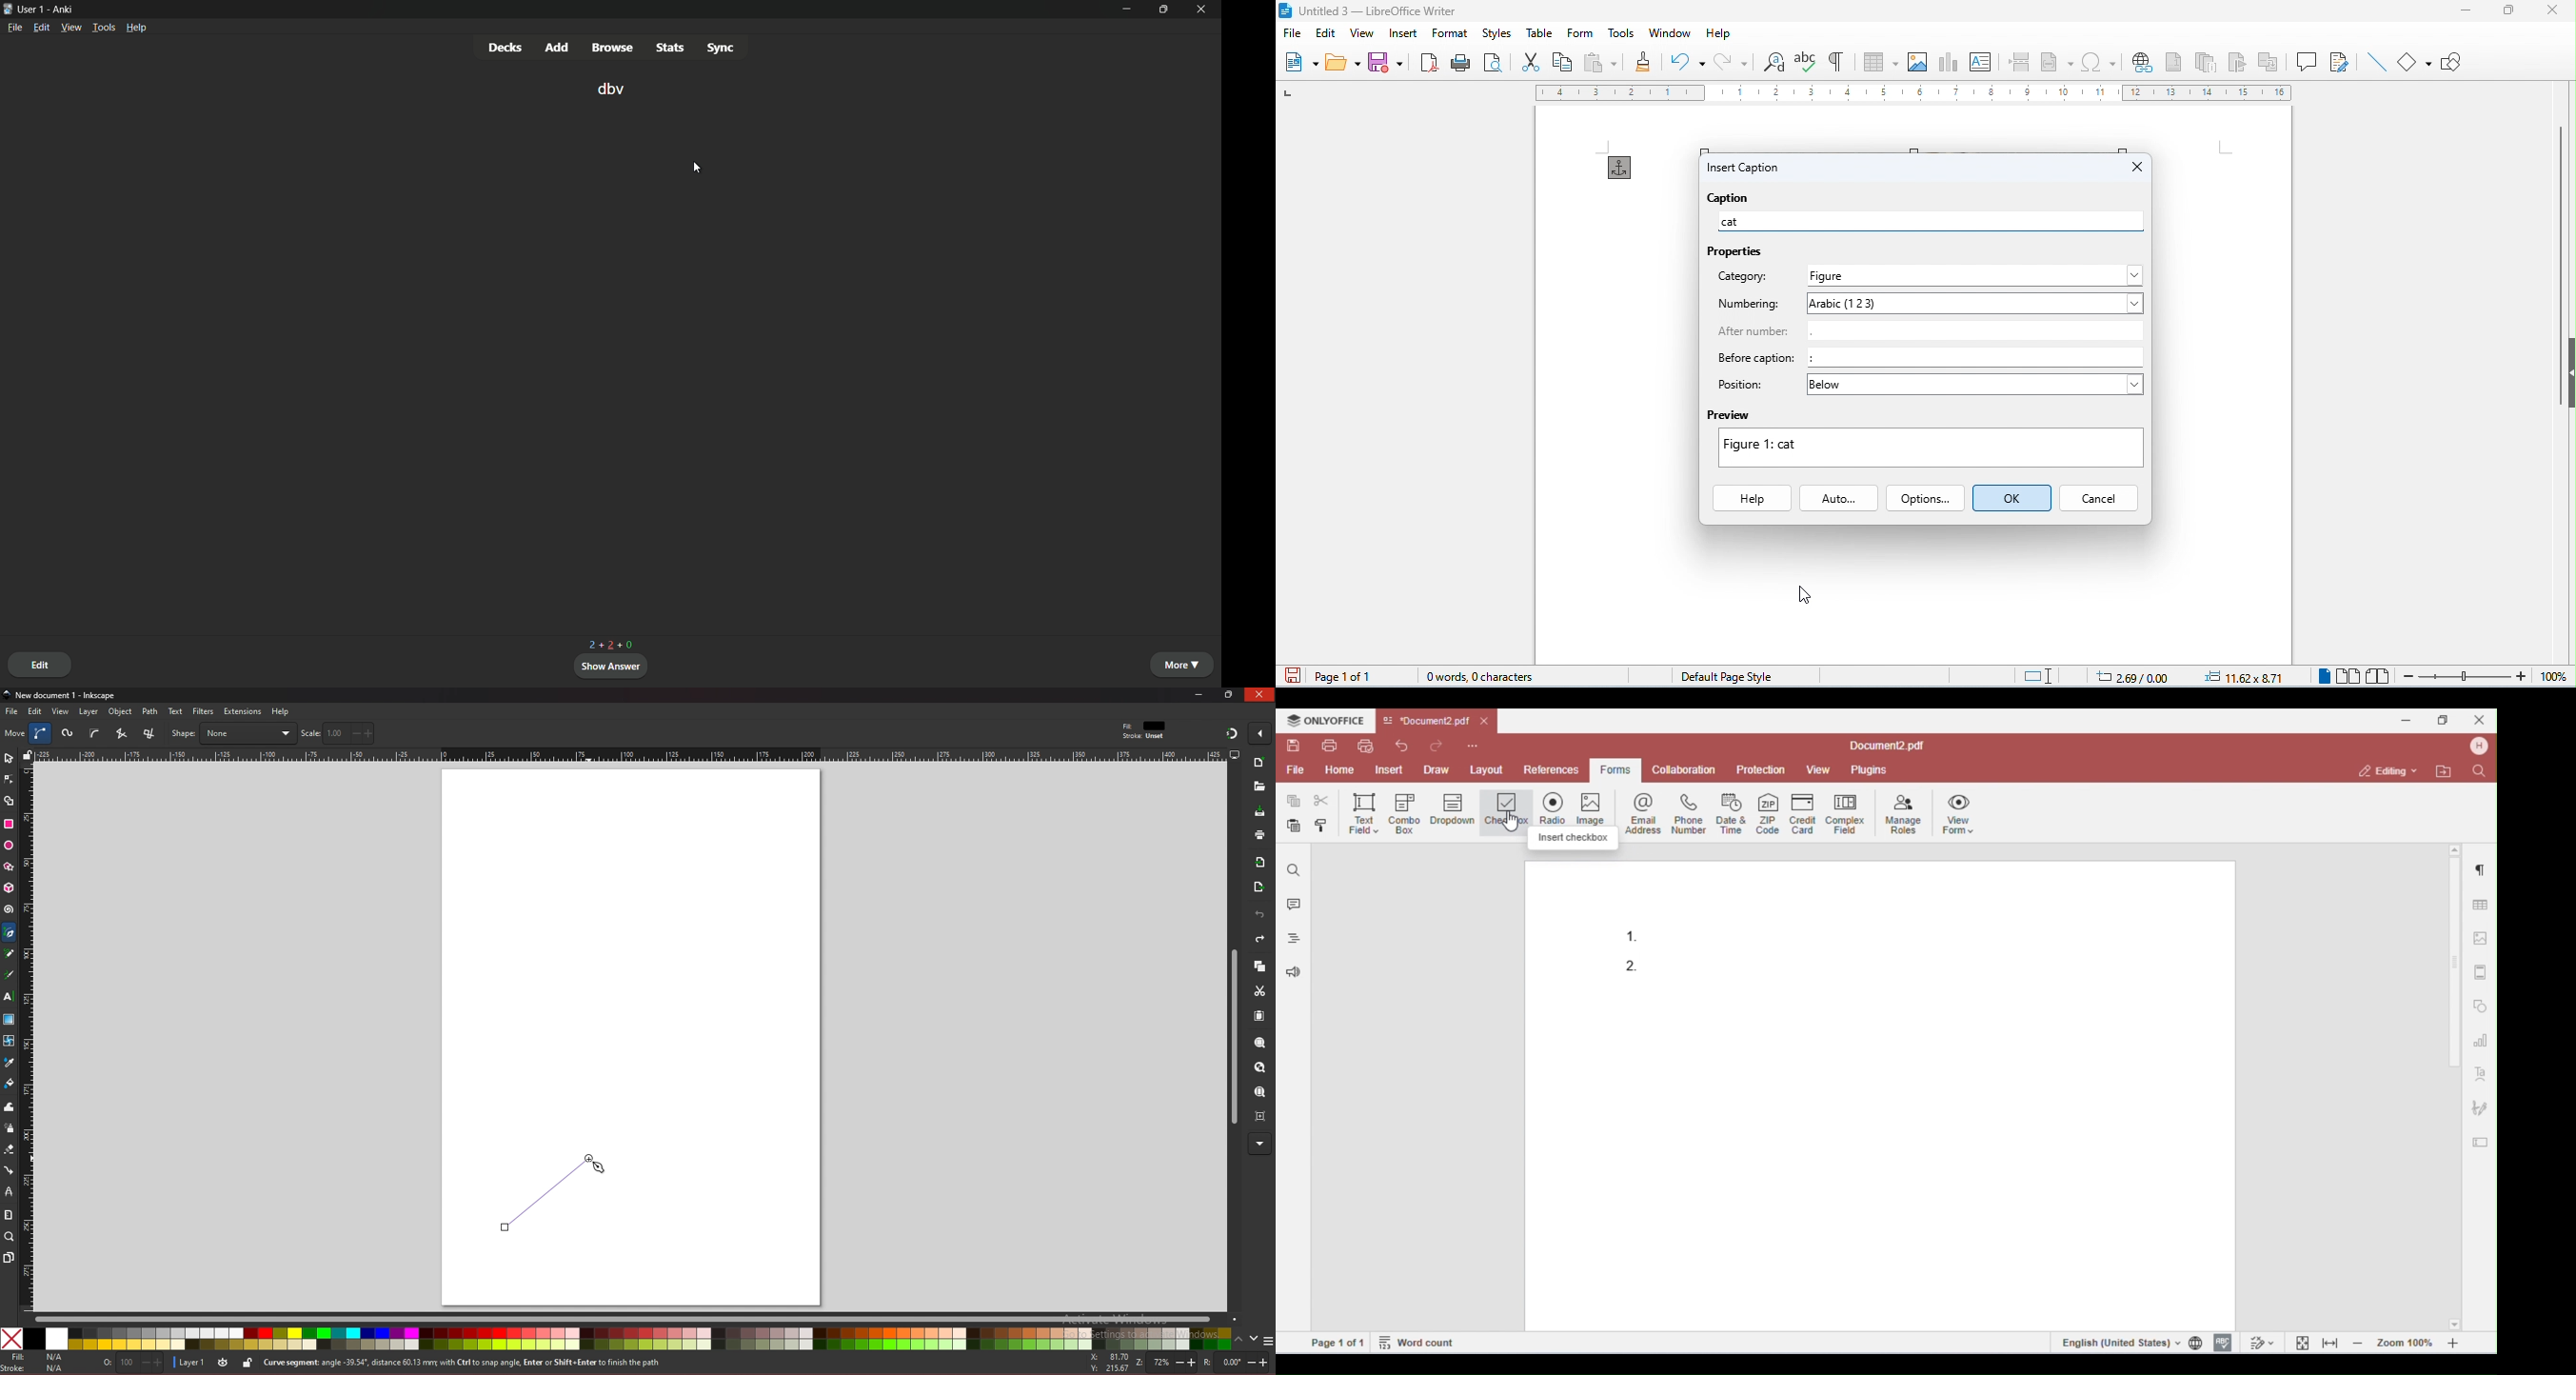 The image size is (2576, 1400). I want to click on lock guides, so click(27, 755).